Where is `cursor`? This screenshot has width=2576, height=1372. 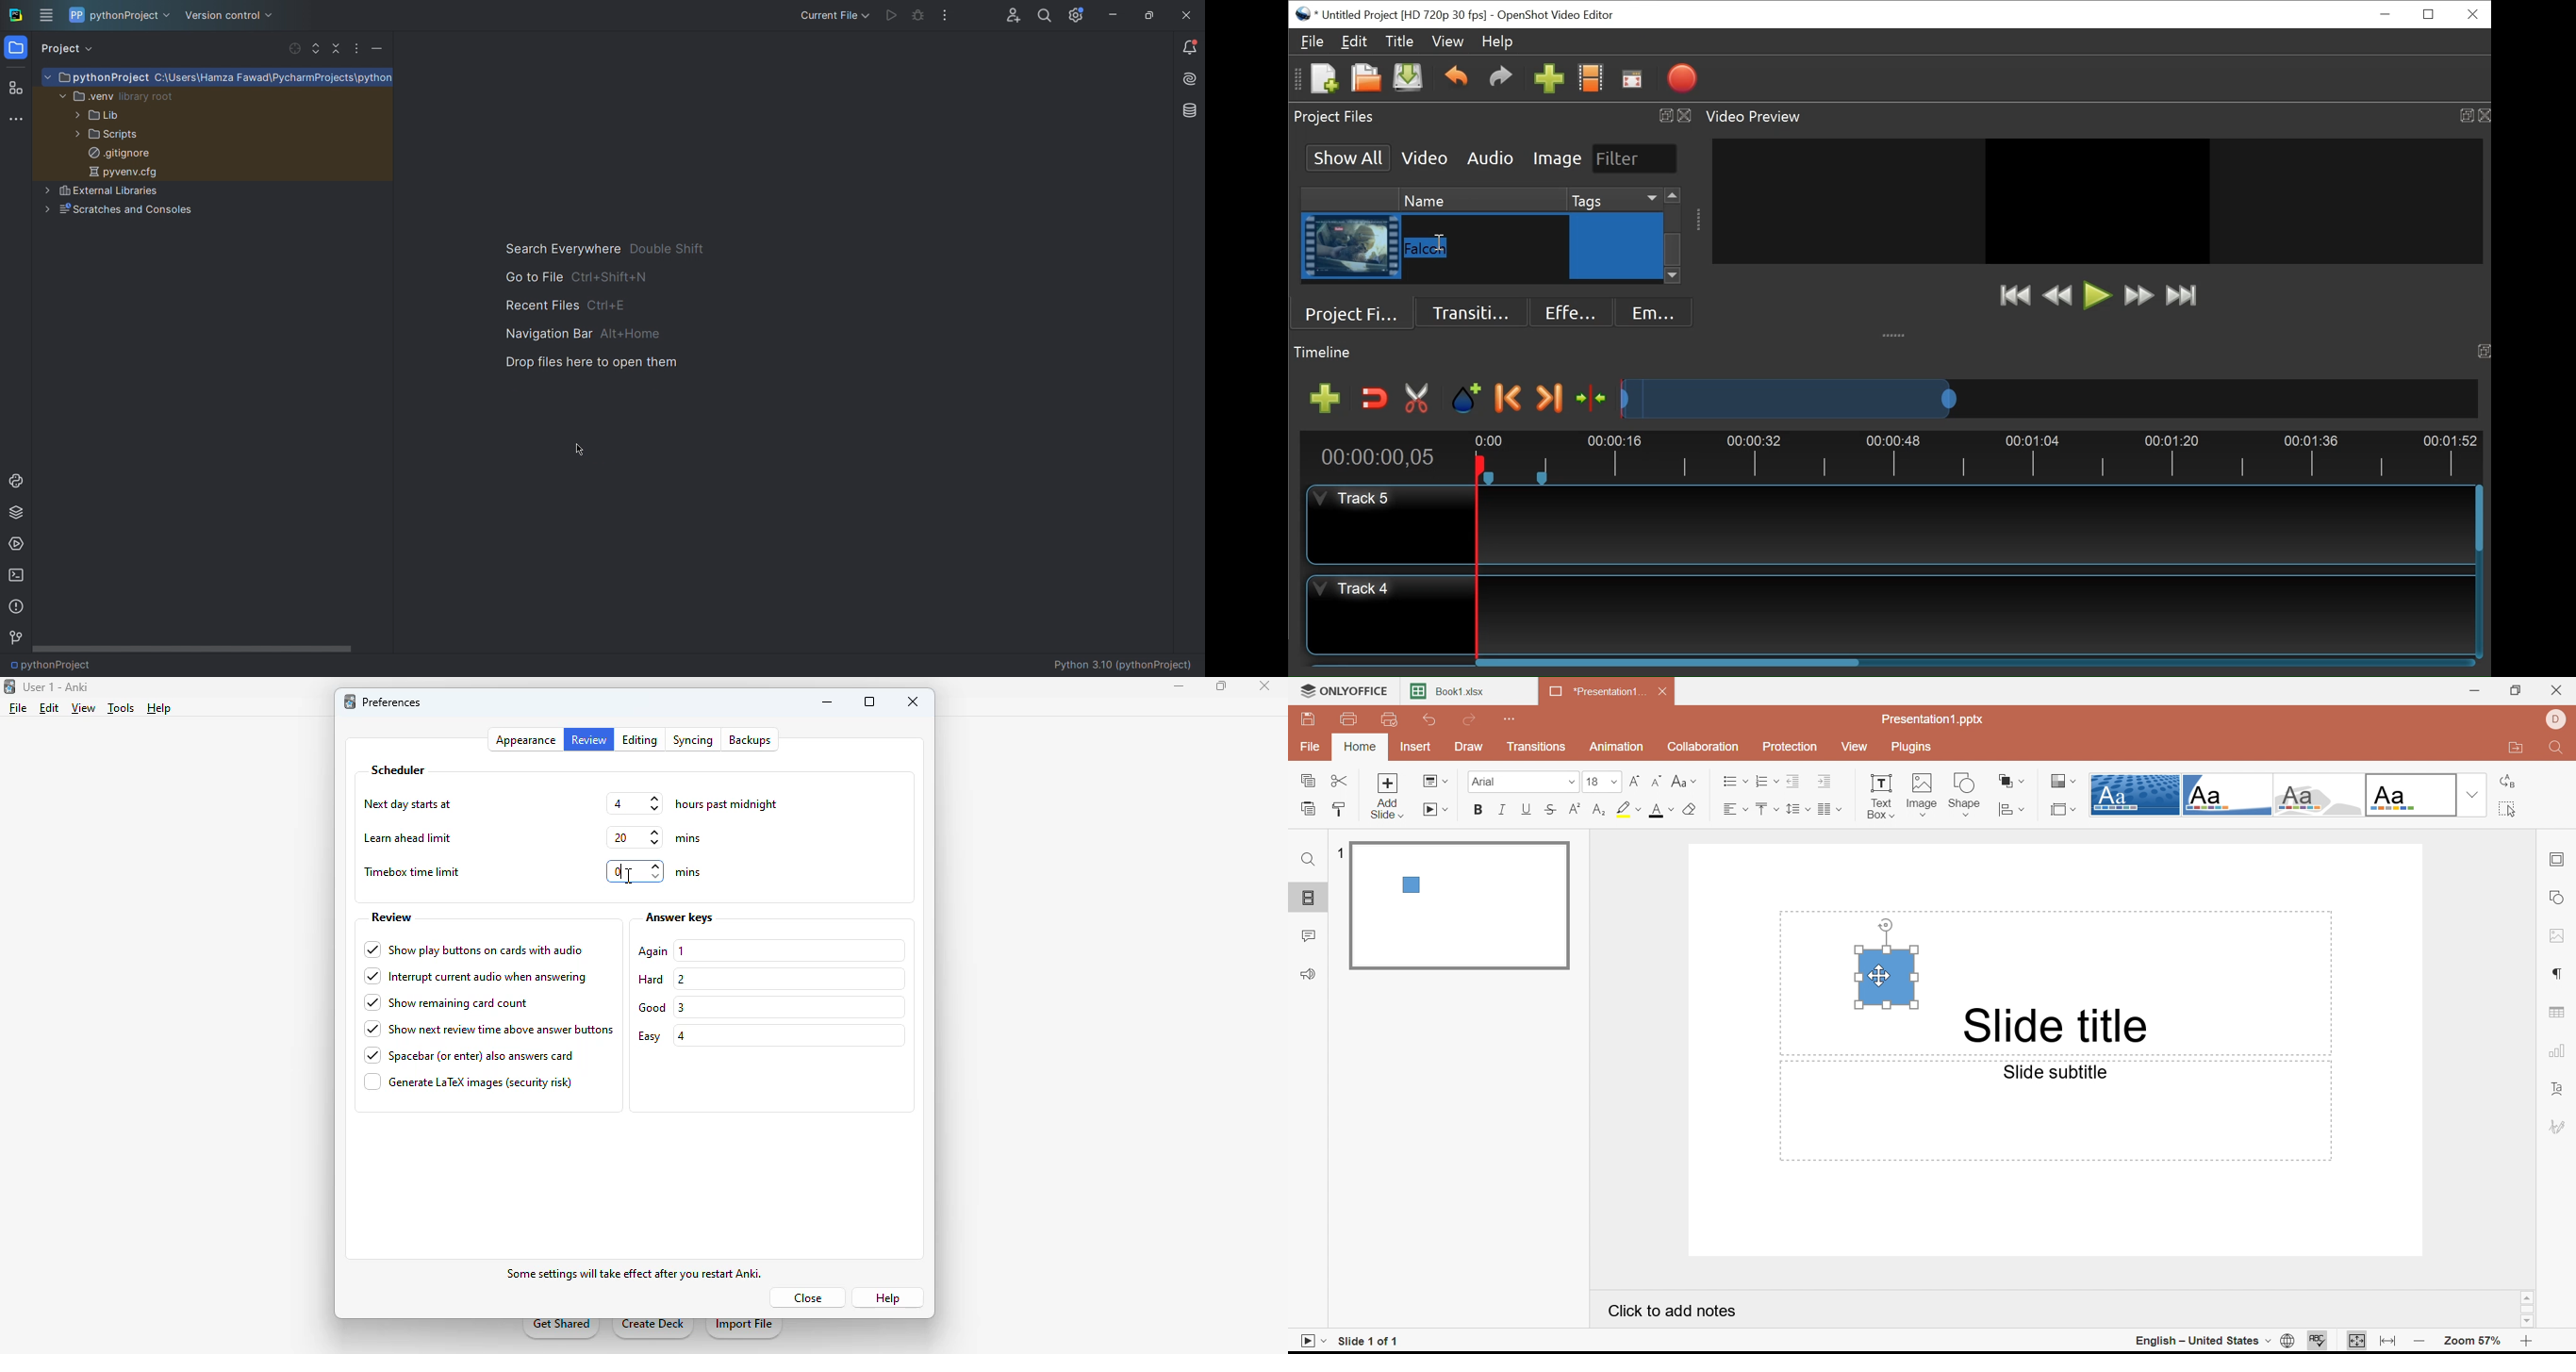 cursor is located at coordinates (632, 878).